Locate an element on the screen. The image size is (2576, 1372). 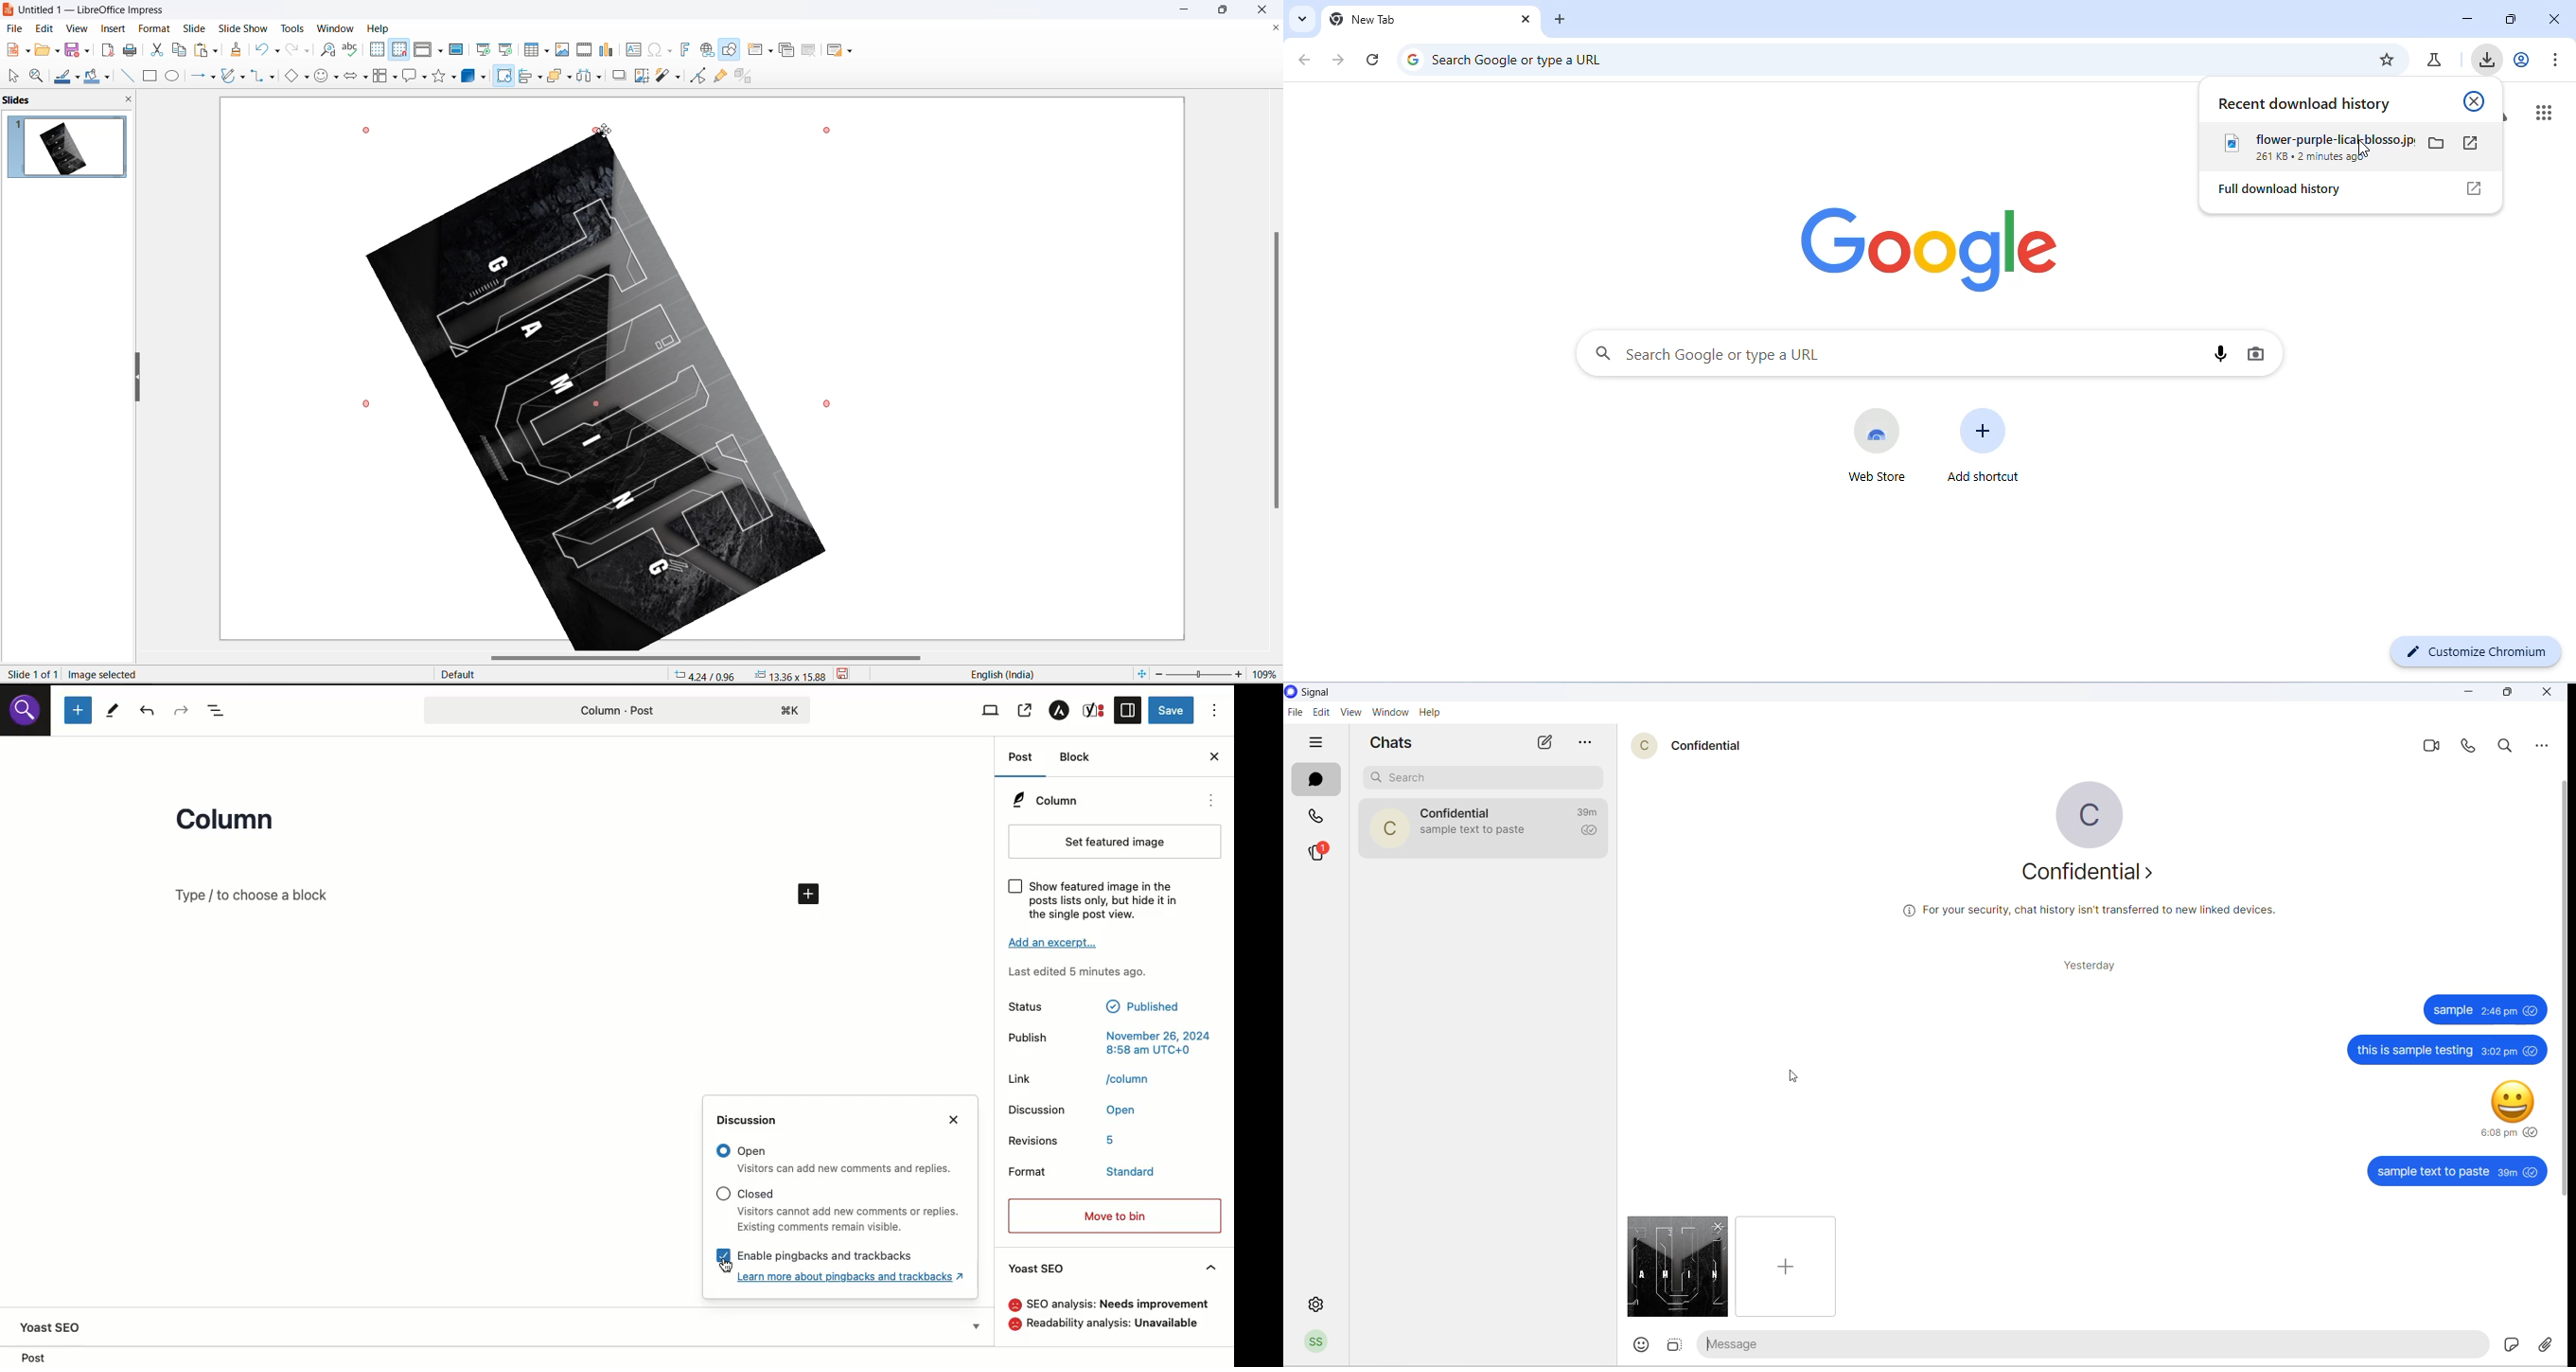
window is located at coordinates (1390, 713).